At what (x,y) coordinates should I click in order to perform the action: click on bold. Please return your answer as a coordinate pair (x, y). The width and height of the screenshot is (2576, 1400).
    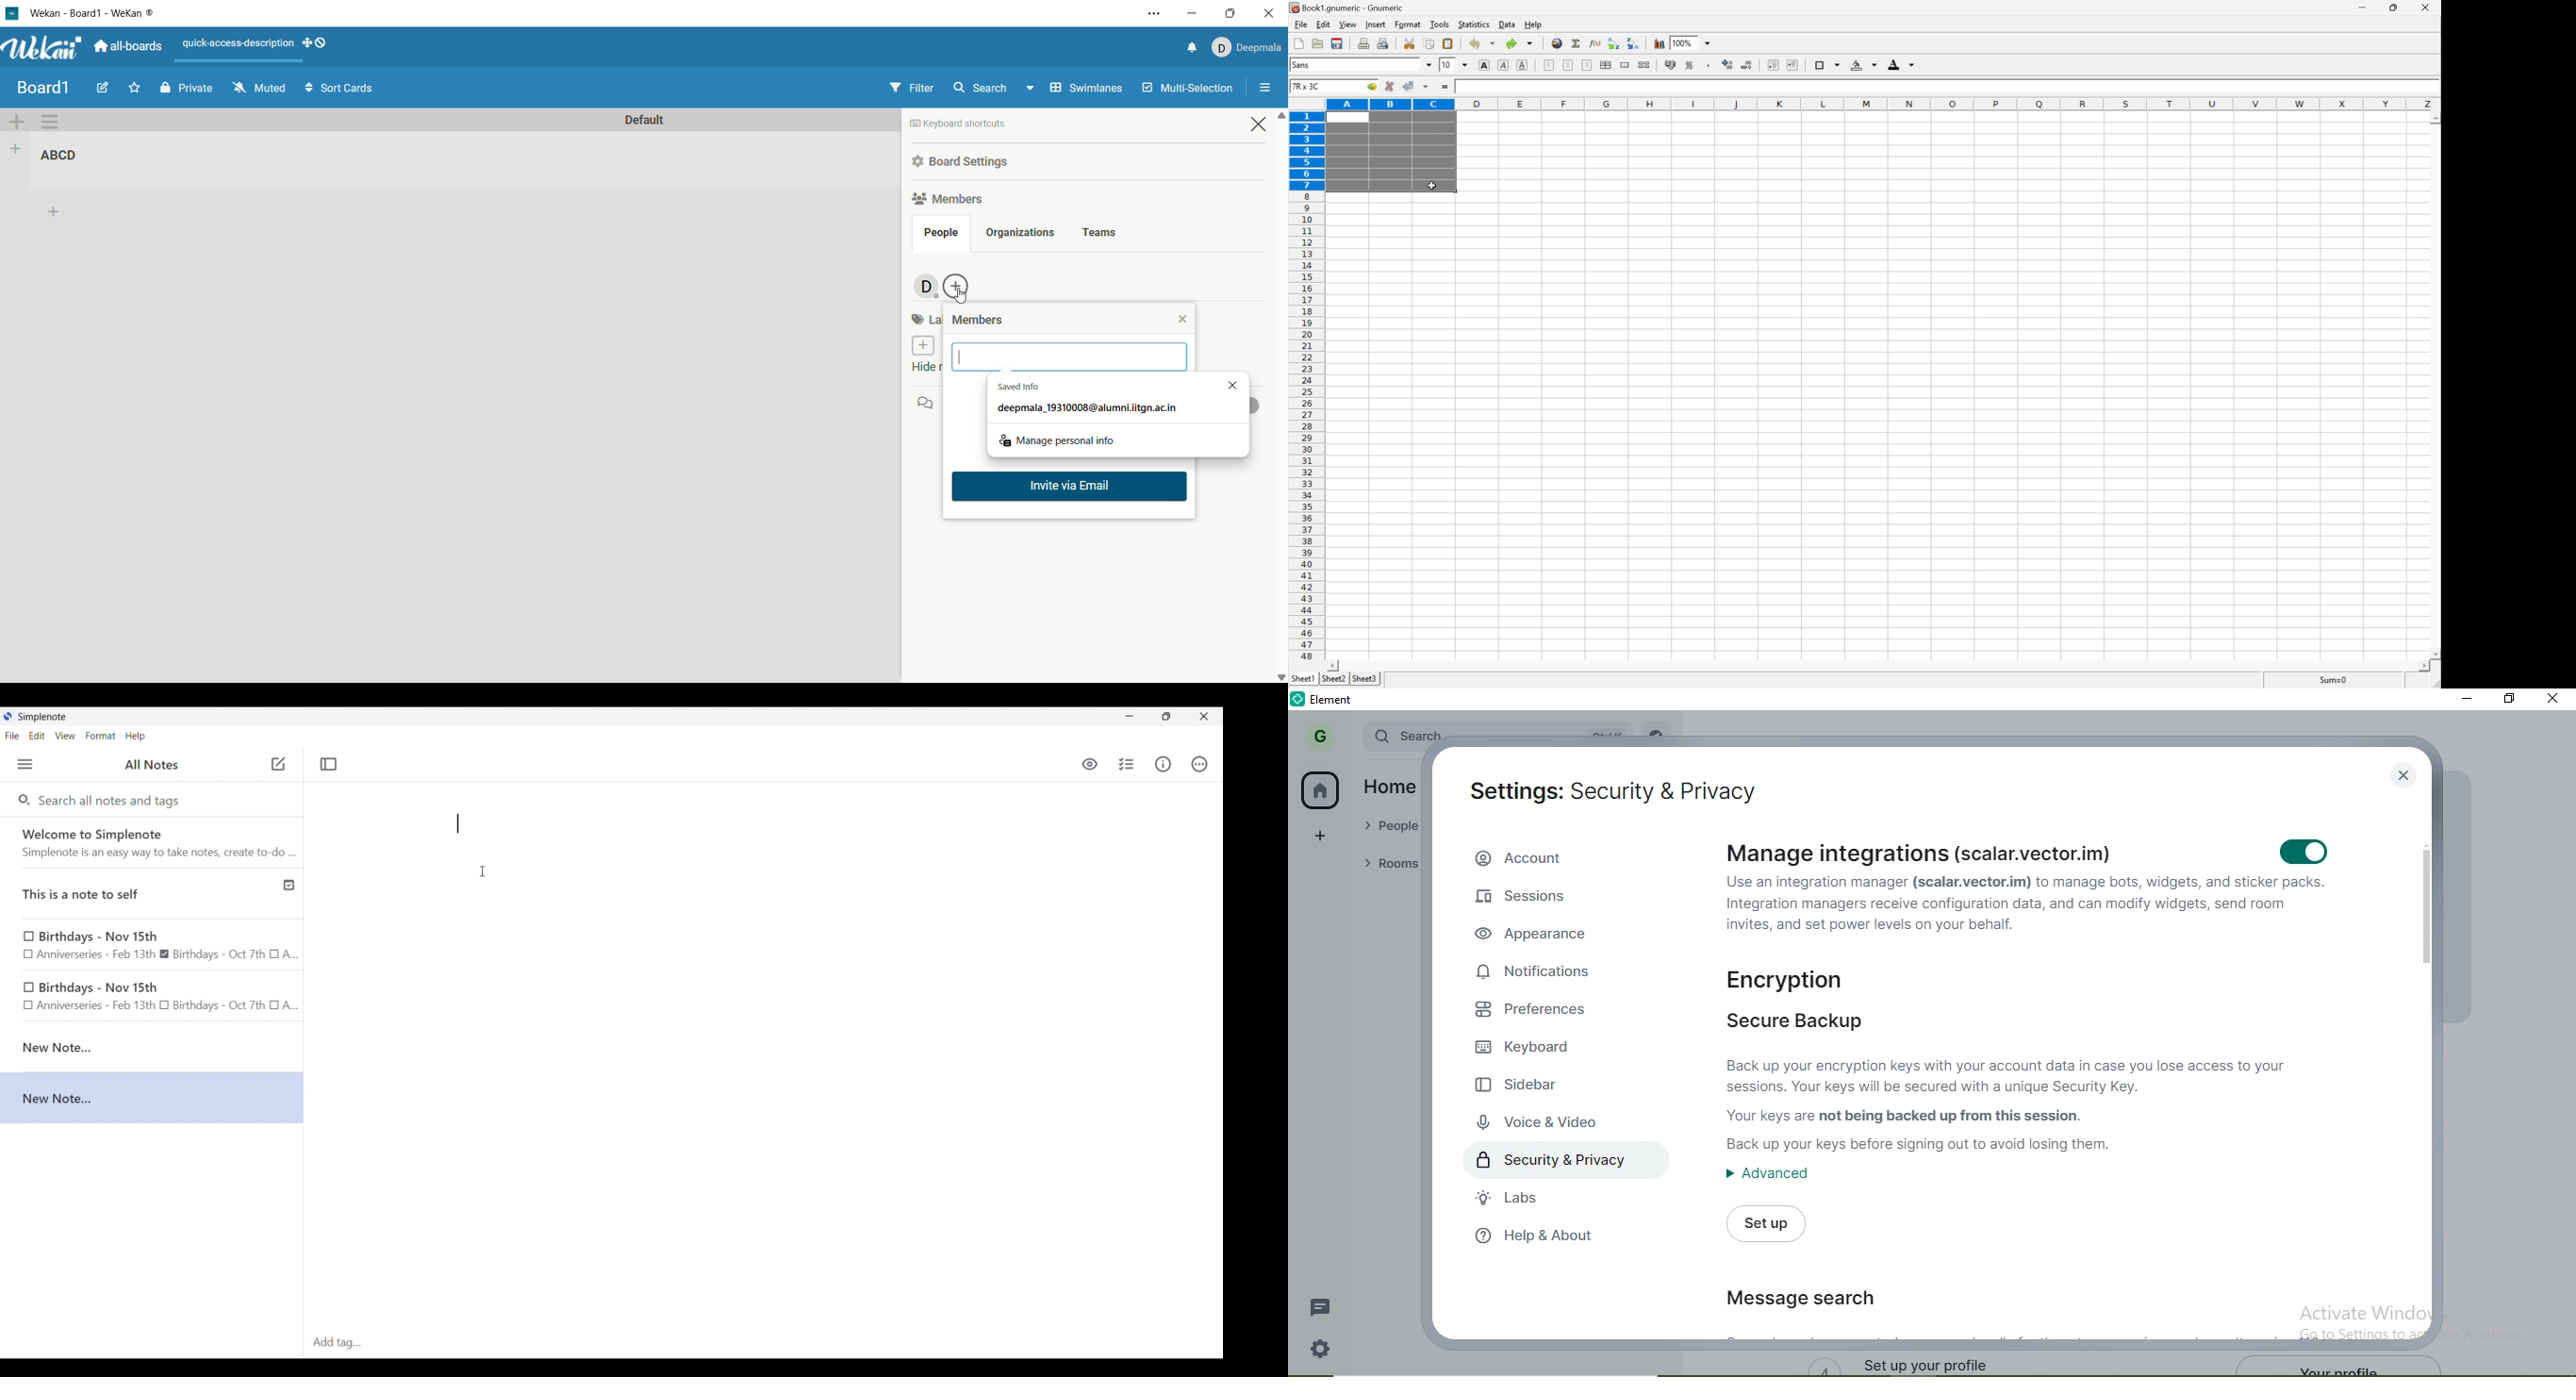
    Looking at the image, I should click on (1485, 64).